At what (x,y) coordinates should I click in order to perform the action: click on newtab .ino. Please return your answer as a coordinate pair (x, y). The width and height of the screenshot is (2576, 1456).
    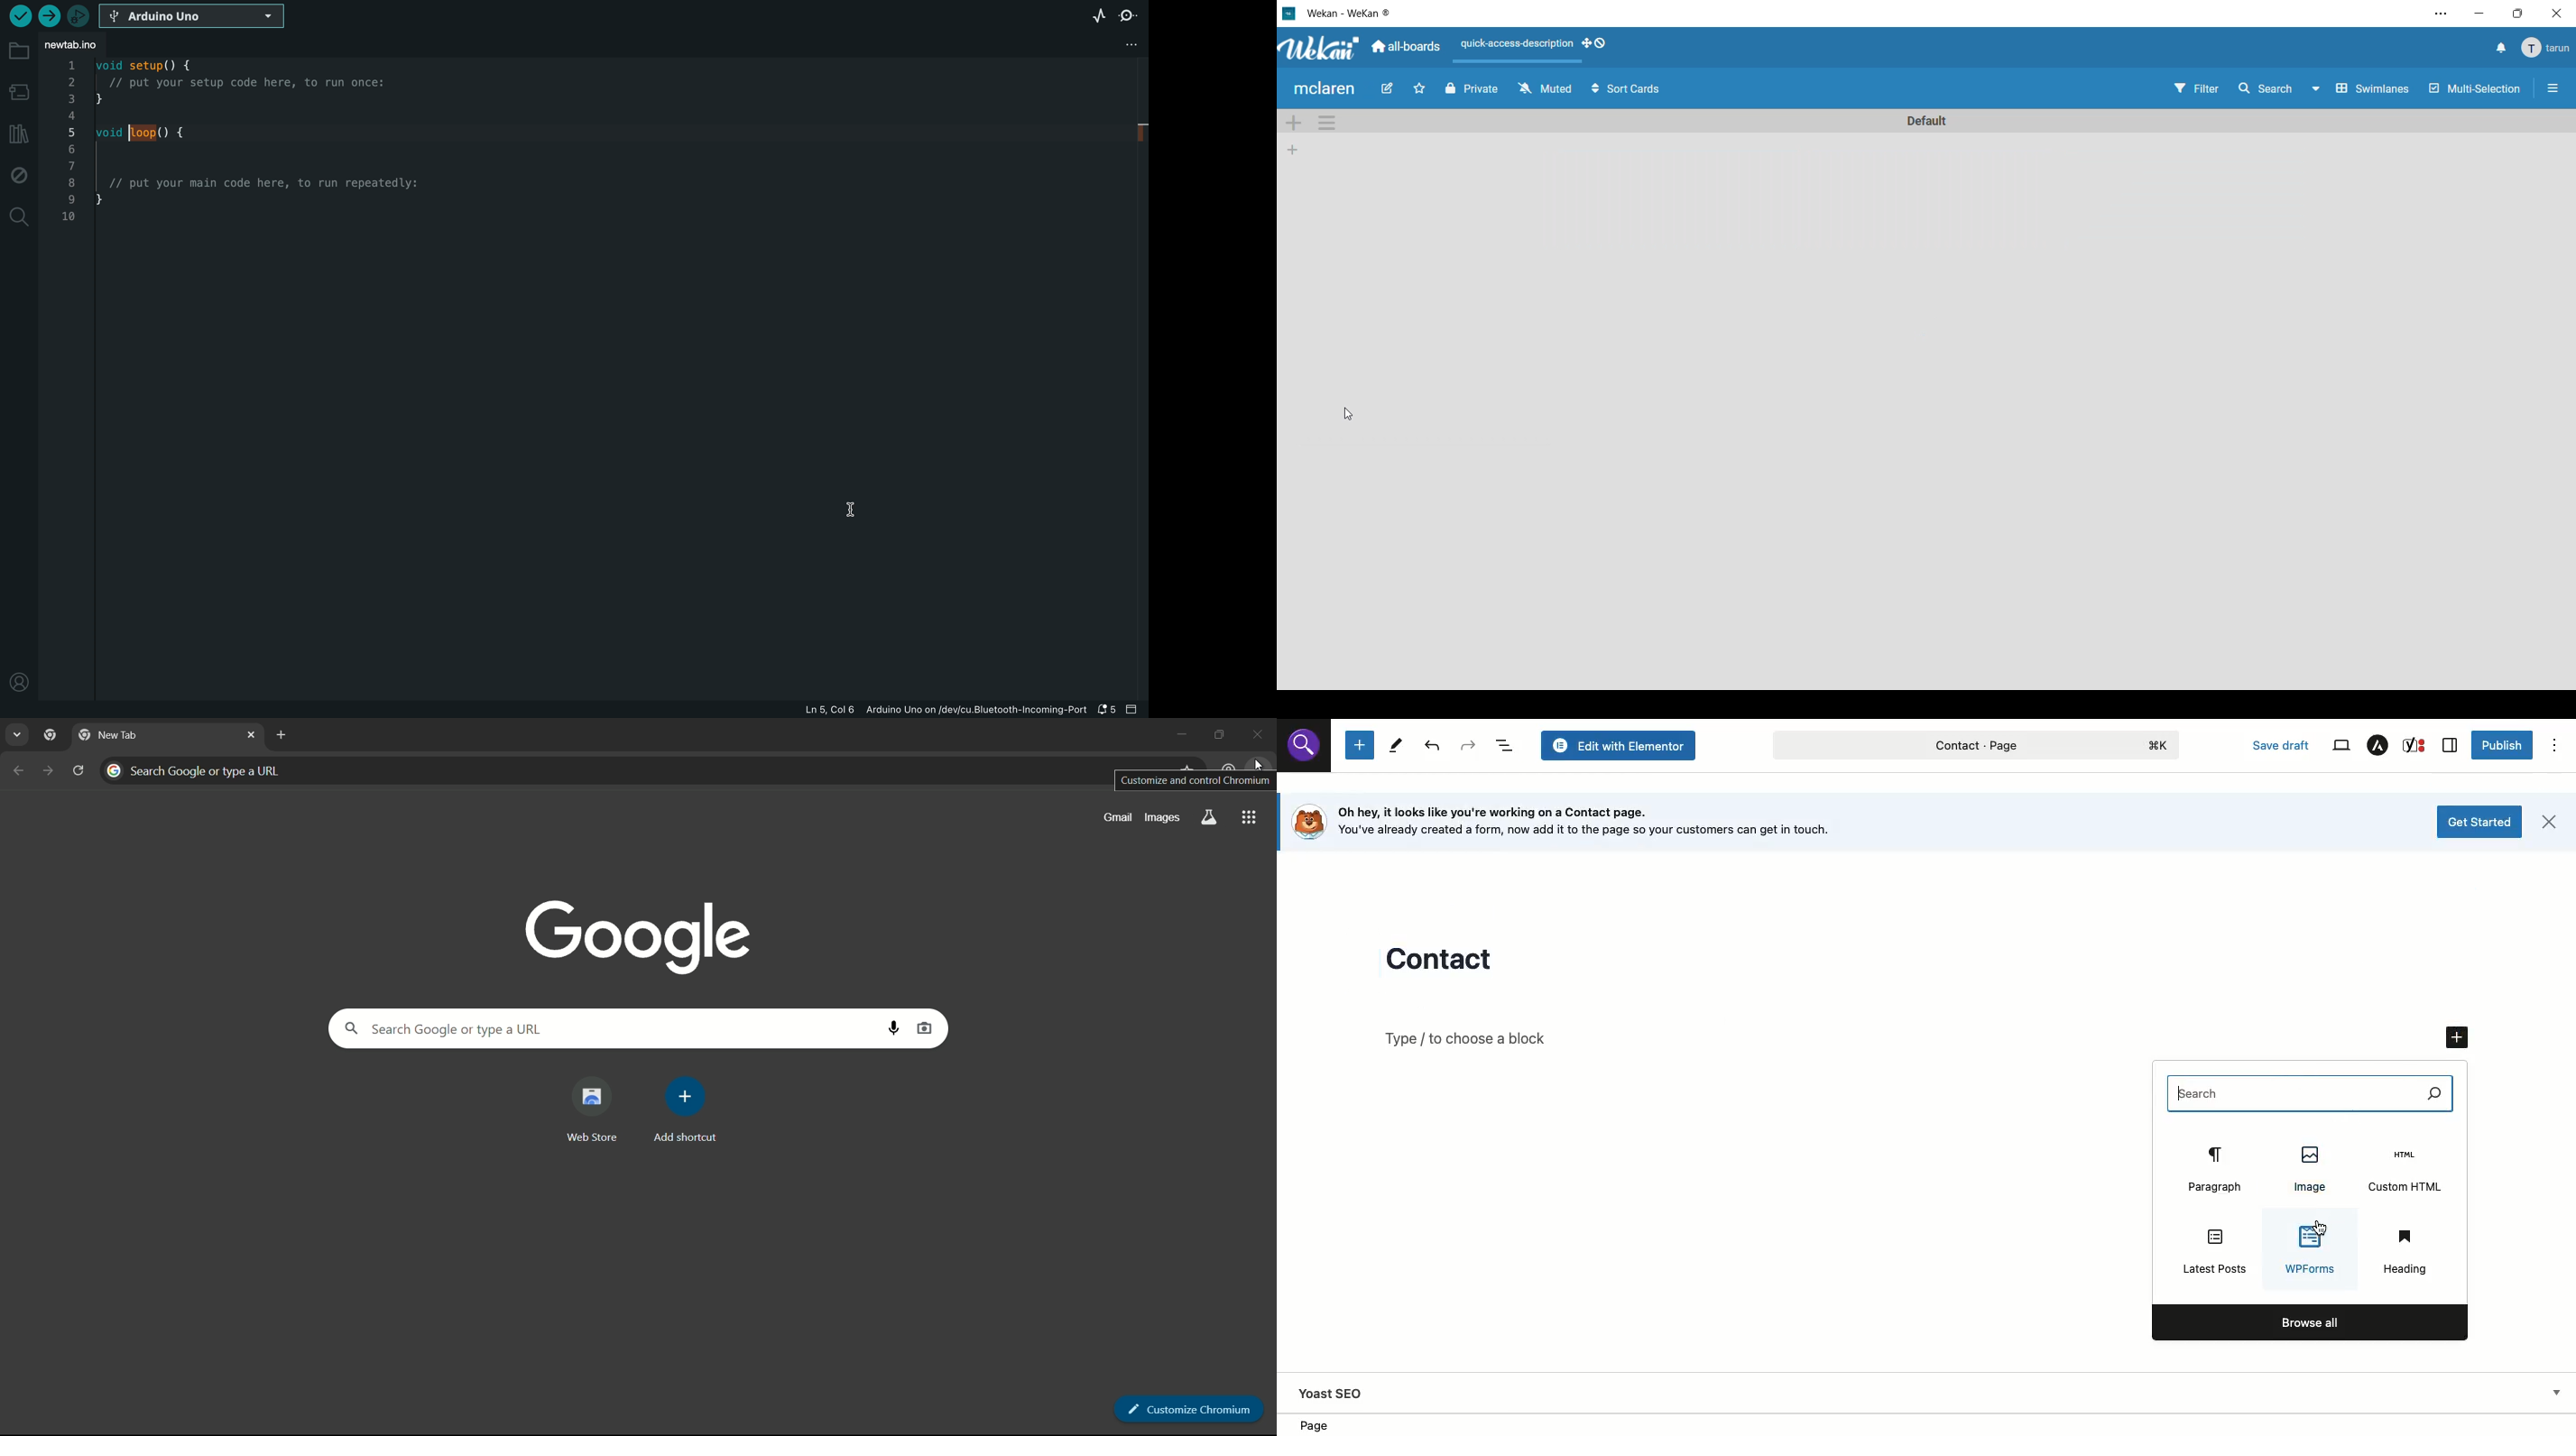
    Looking at the image, I should click on (81, 46).